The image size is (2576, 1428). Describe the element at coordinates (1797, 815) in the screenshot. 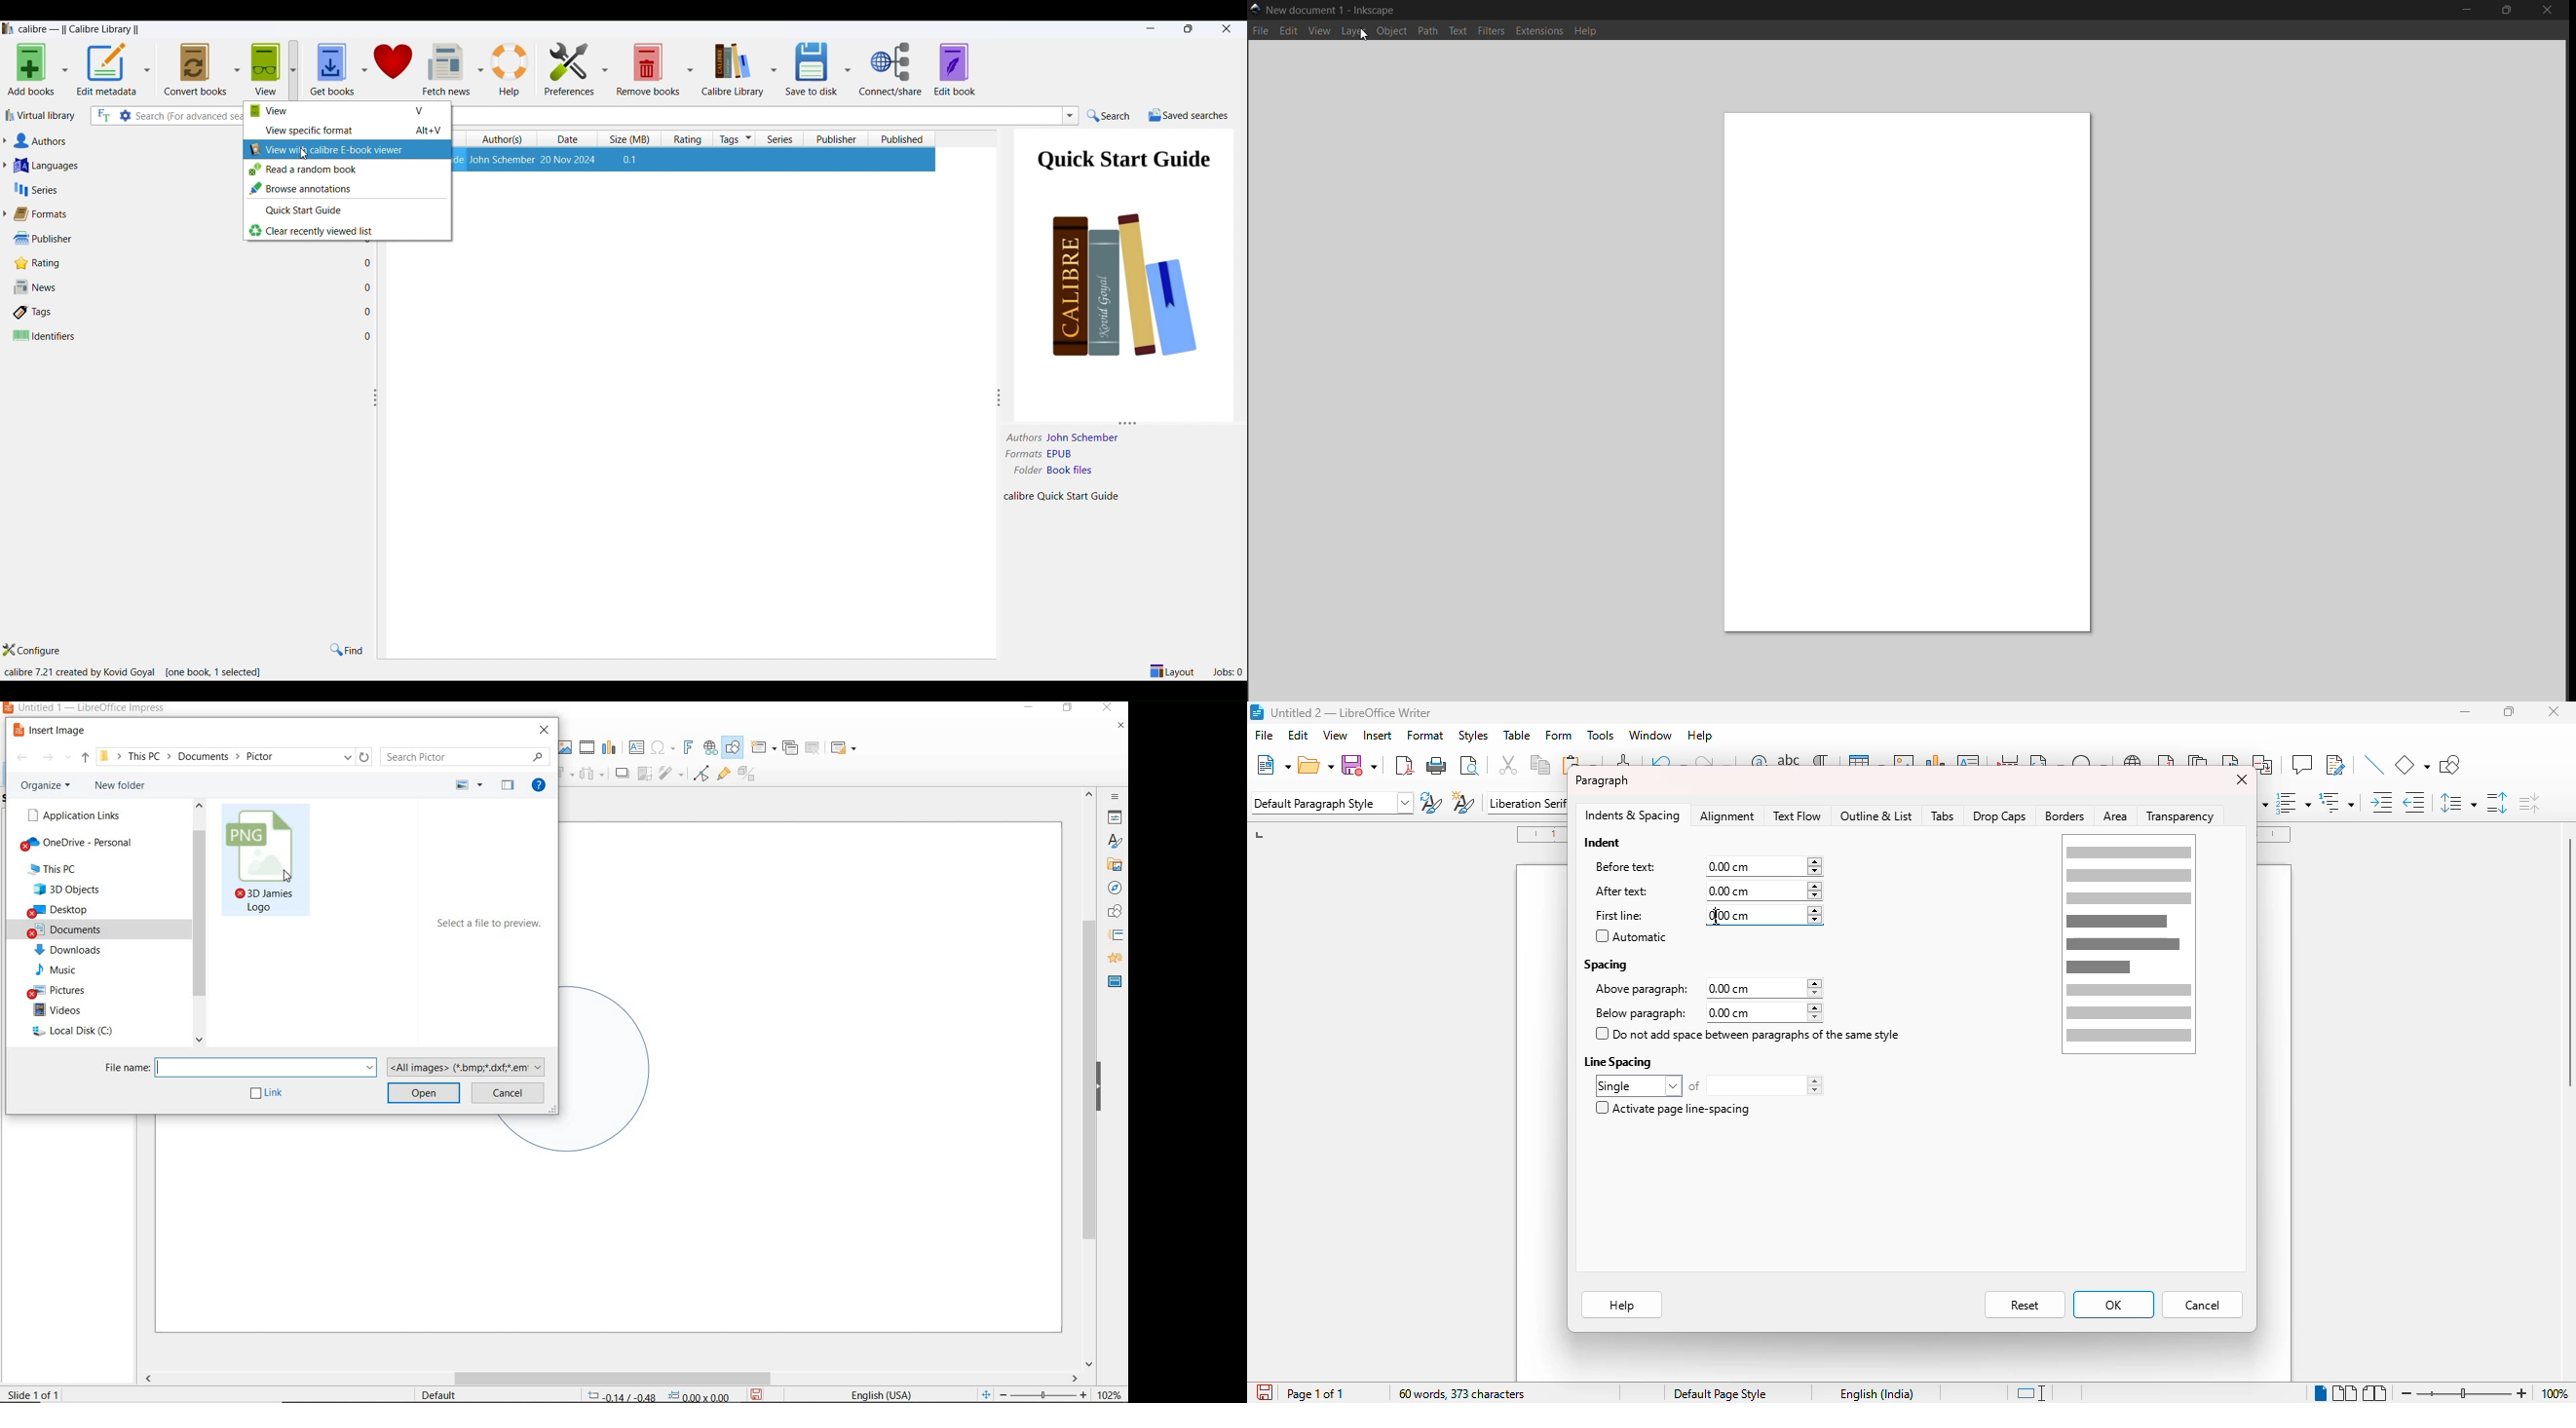

I see `text flow` at that location.